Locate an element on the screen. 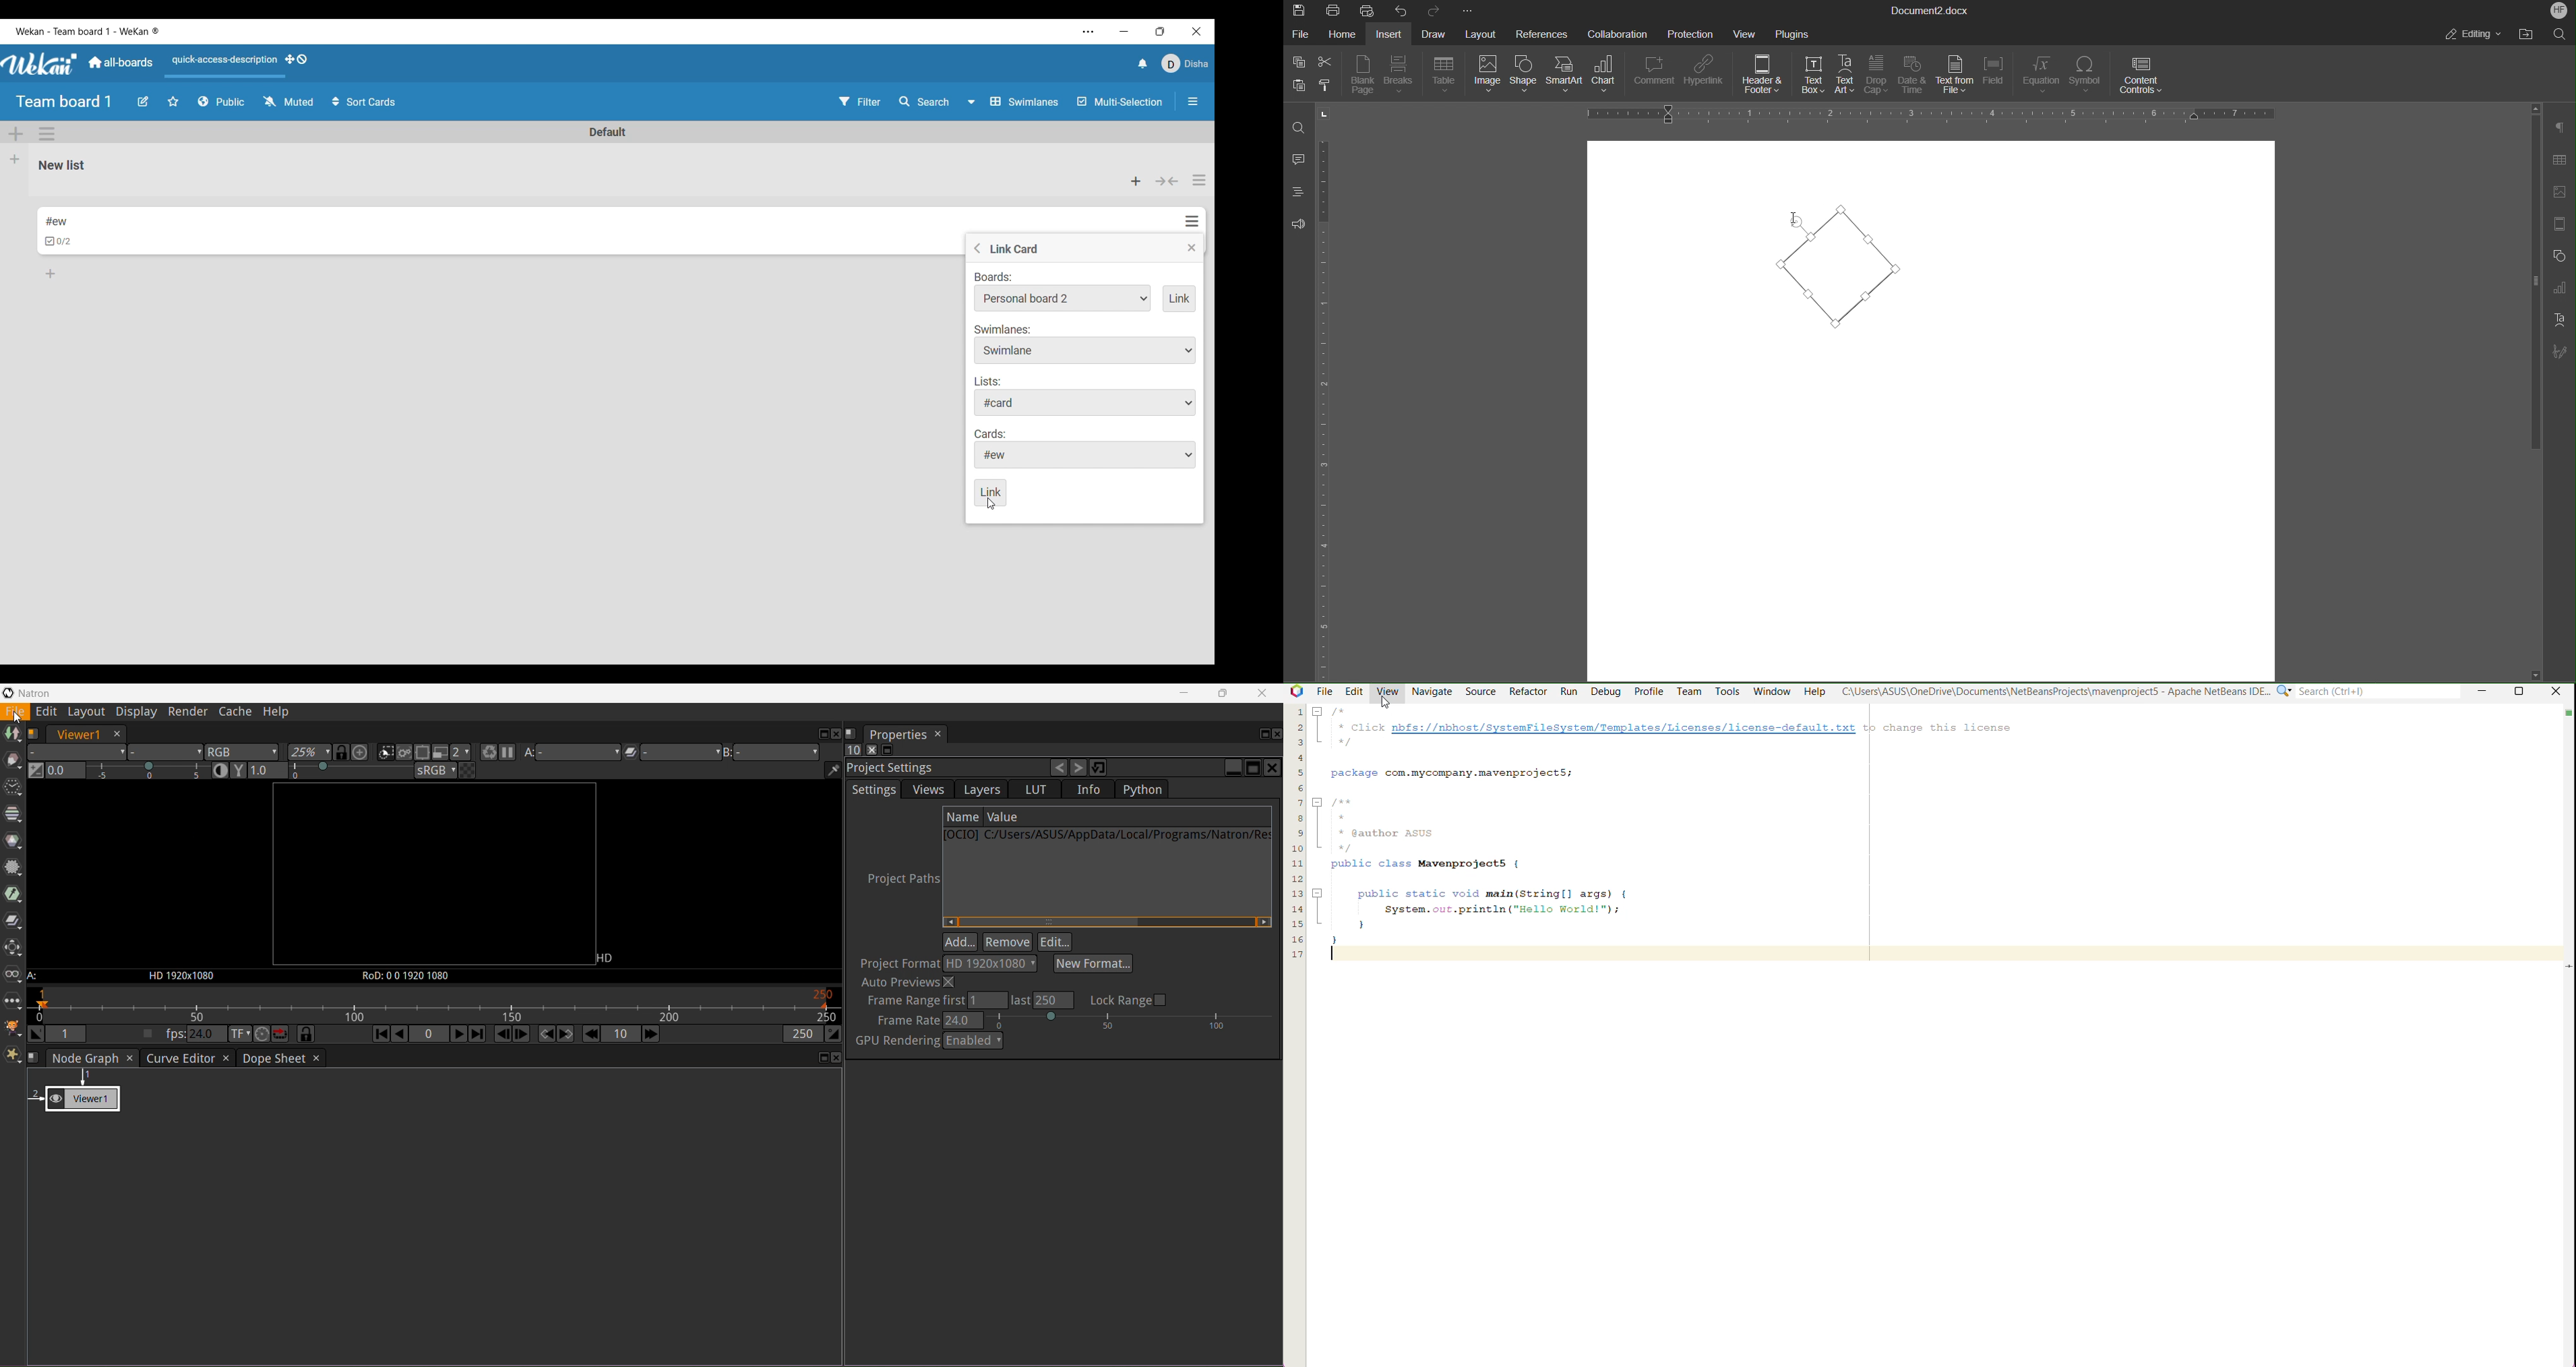  View is located at coordinates (1747, 32).